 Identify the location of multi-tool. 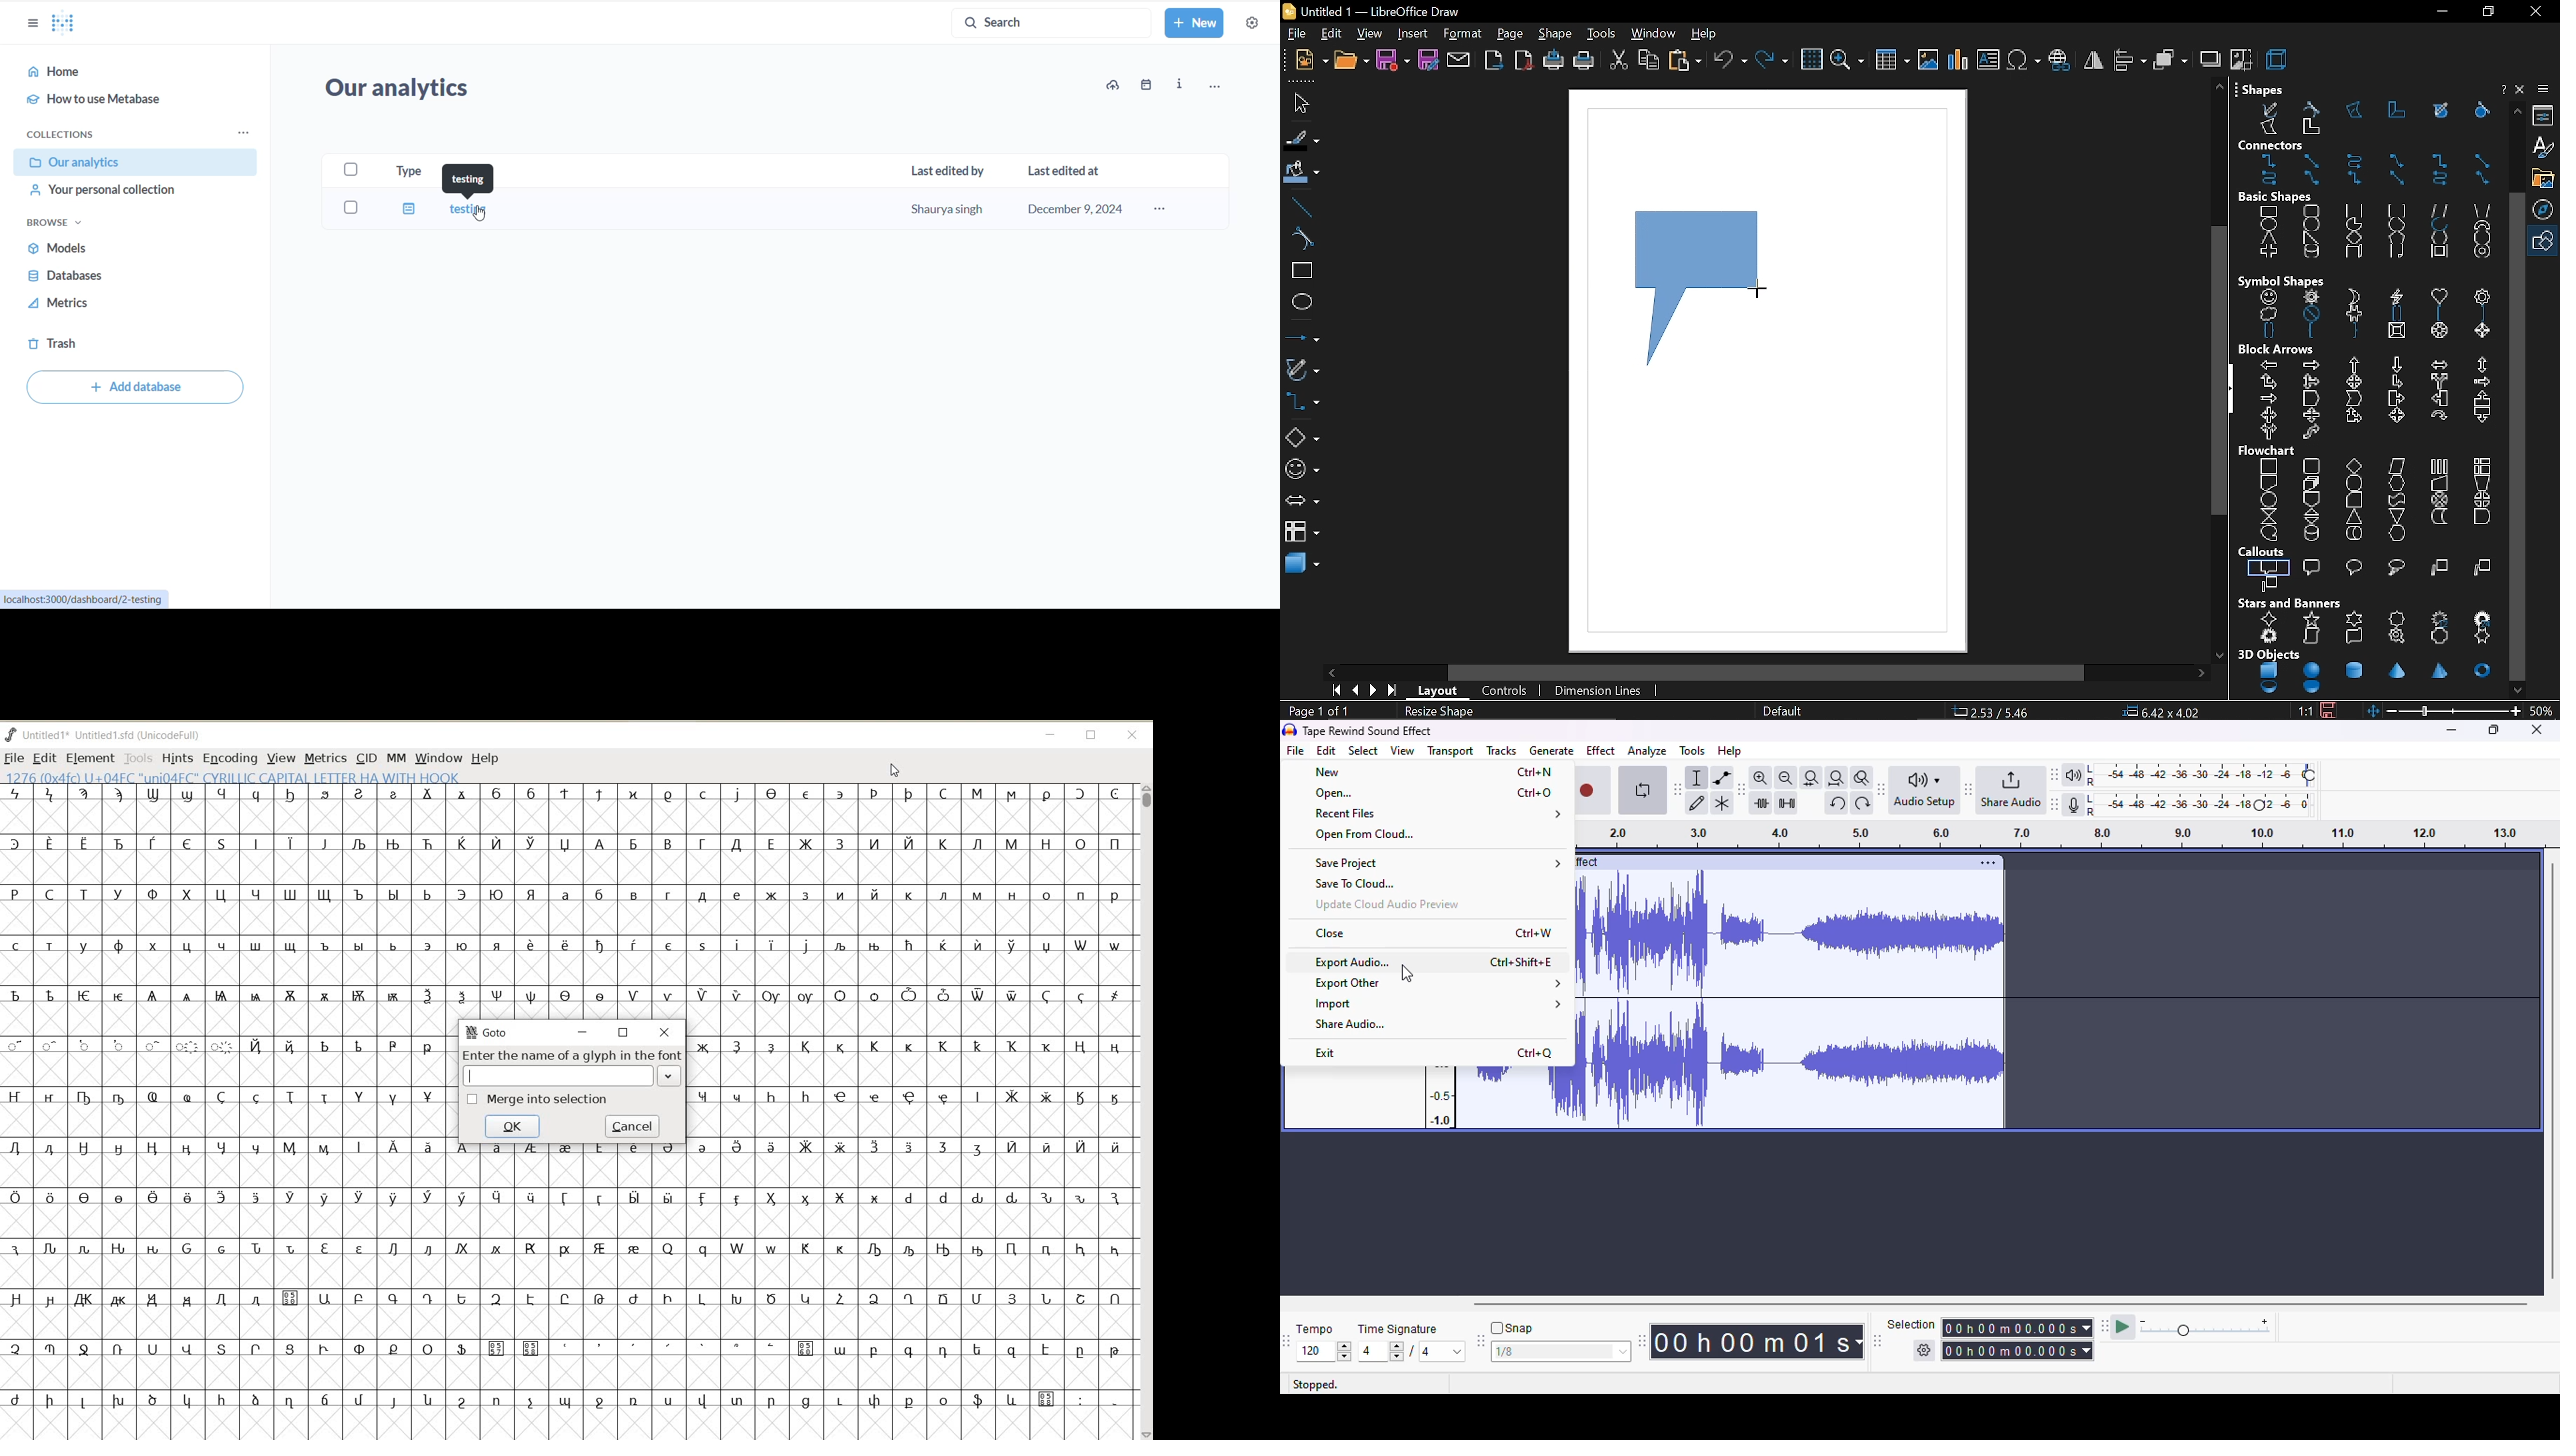
(1721, 803).